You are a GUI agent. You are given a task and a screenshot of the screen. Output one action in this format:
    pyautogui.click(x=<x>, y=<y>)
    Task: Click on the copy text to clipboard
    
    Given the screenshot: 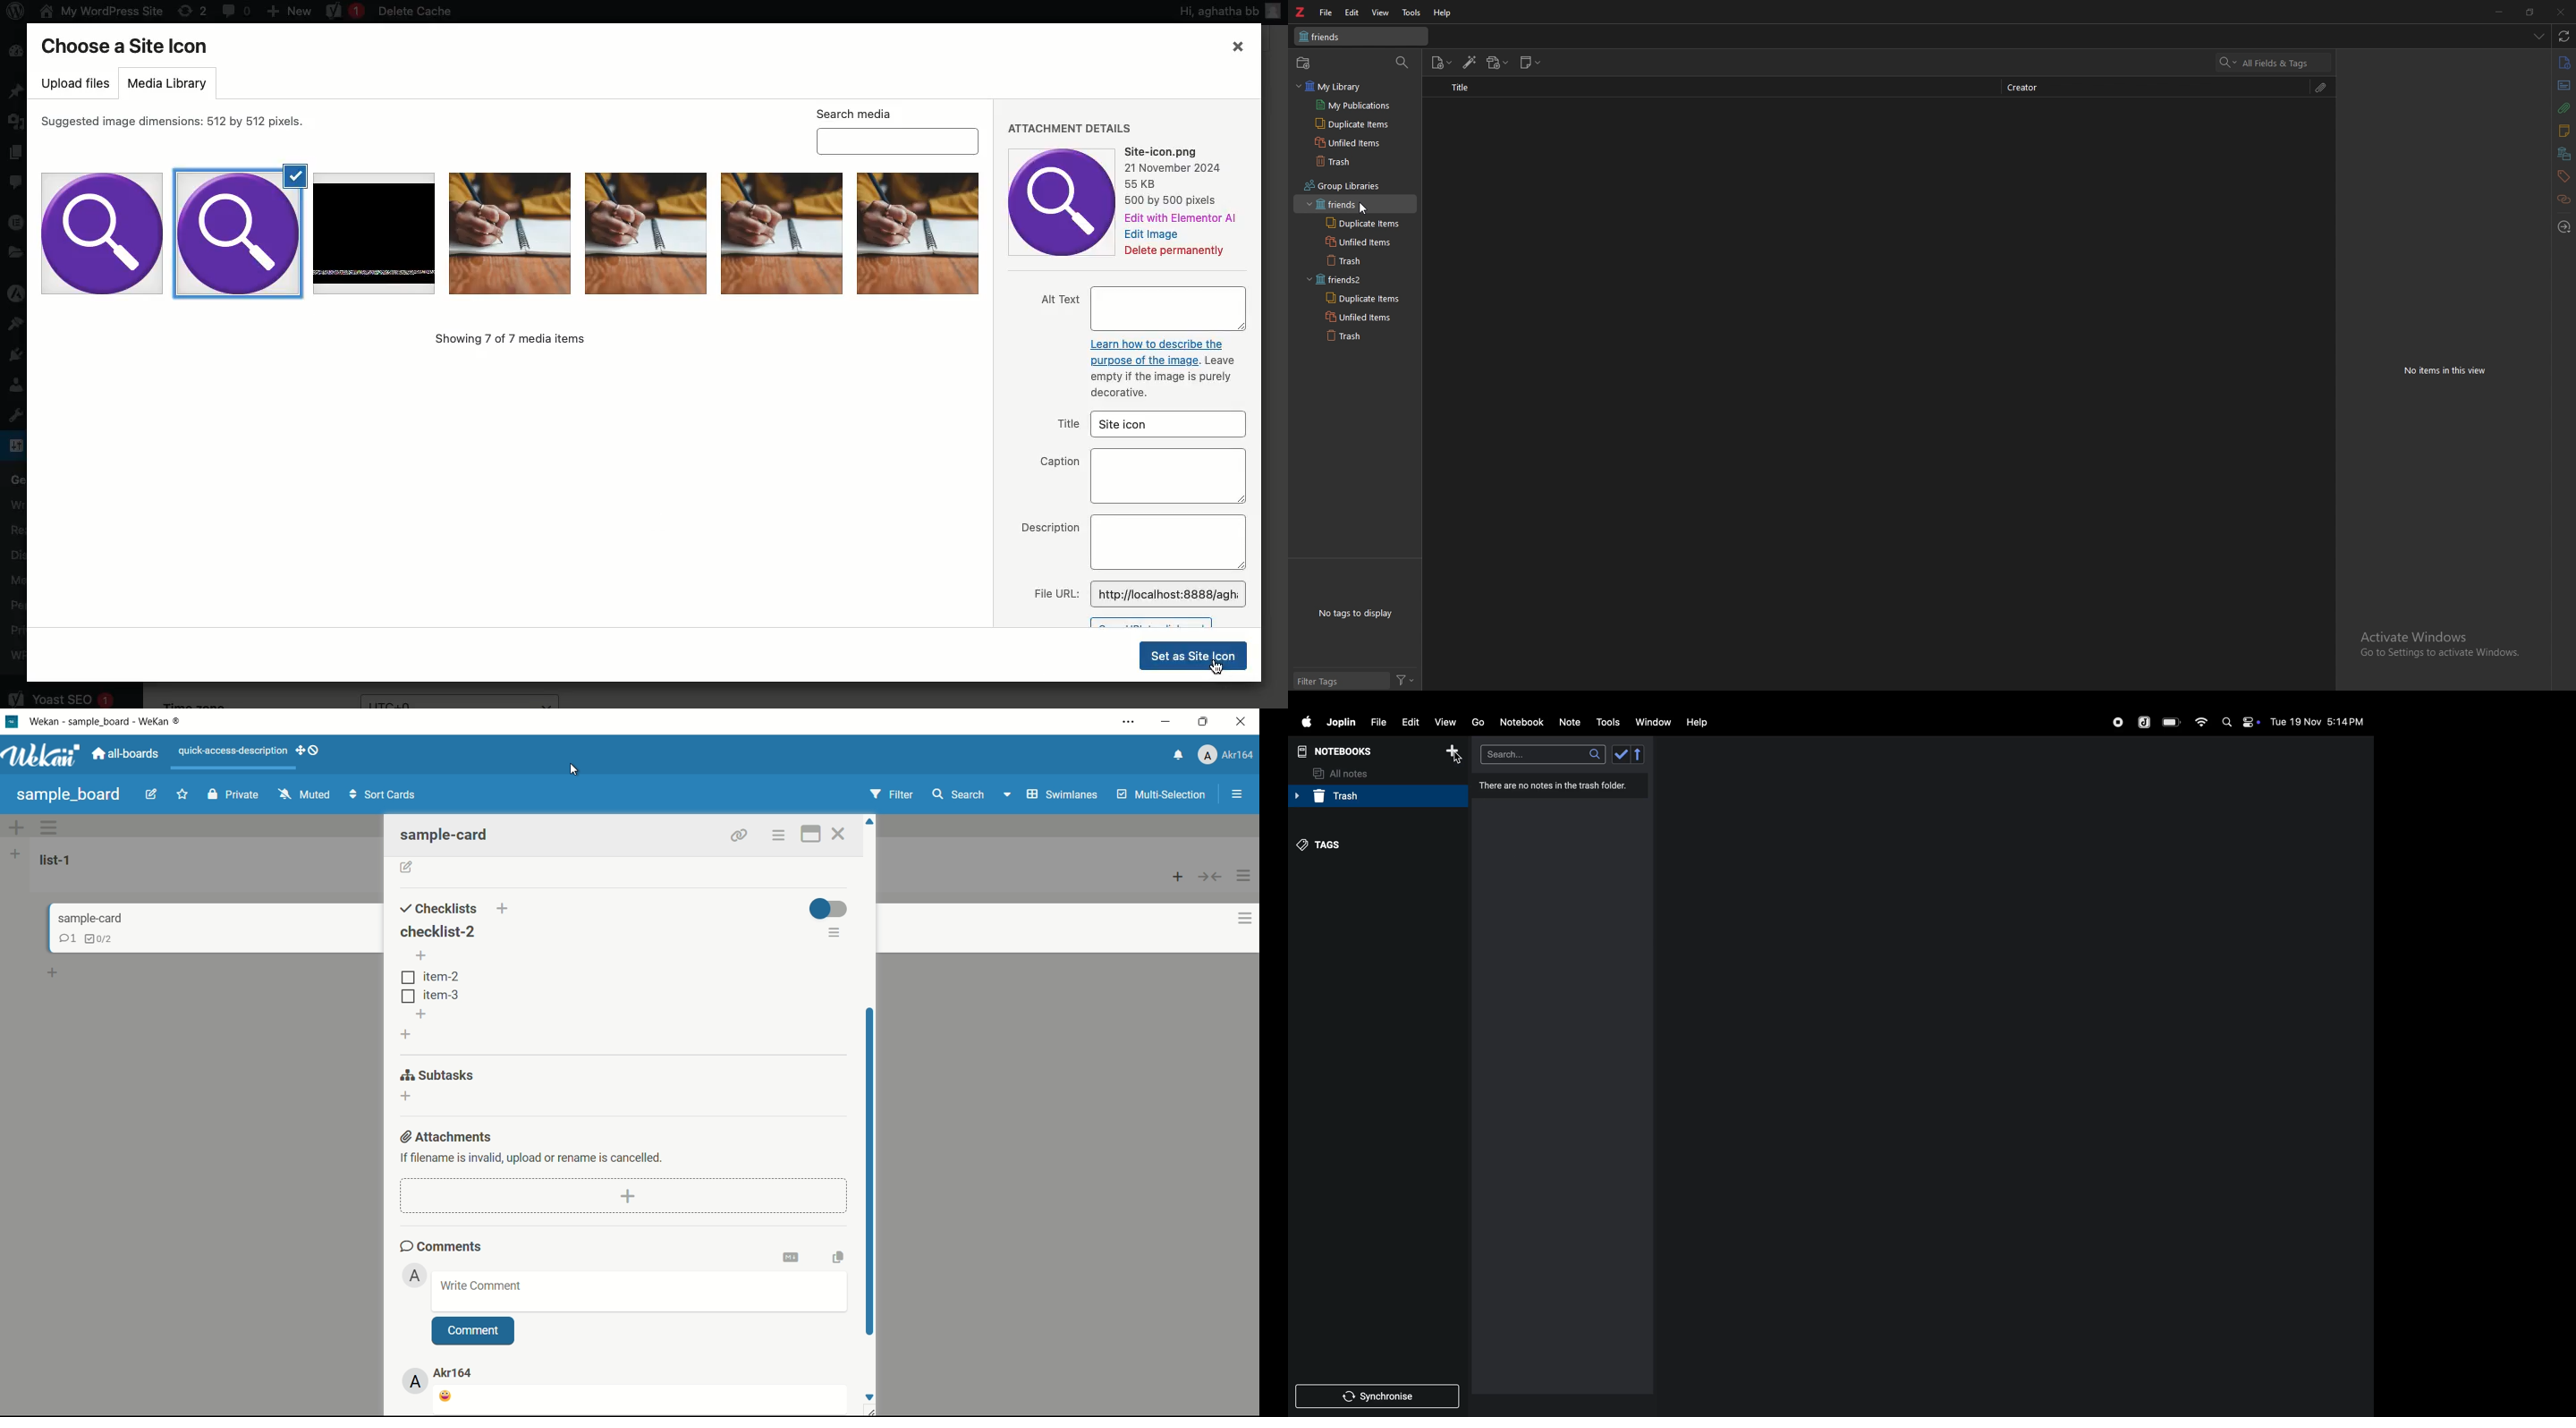 What is the action you would take?
    pyautogui.click(x=837, y=1256)
    